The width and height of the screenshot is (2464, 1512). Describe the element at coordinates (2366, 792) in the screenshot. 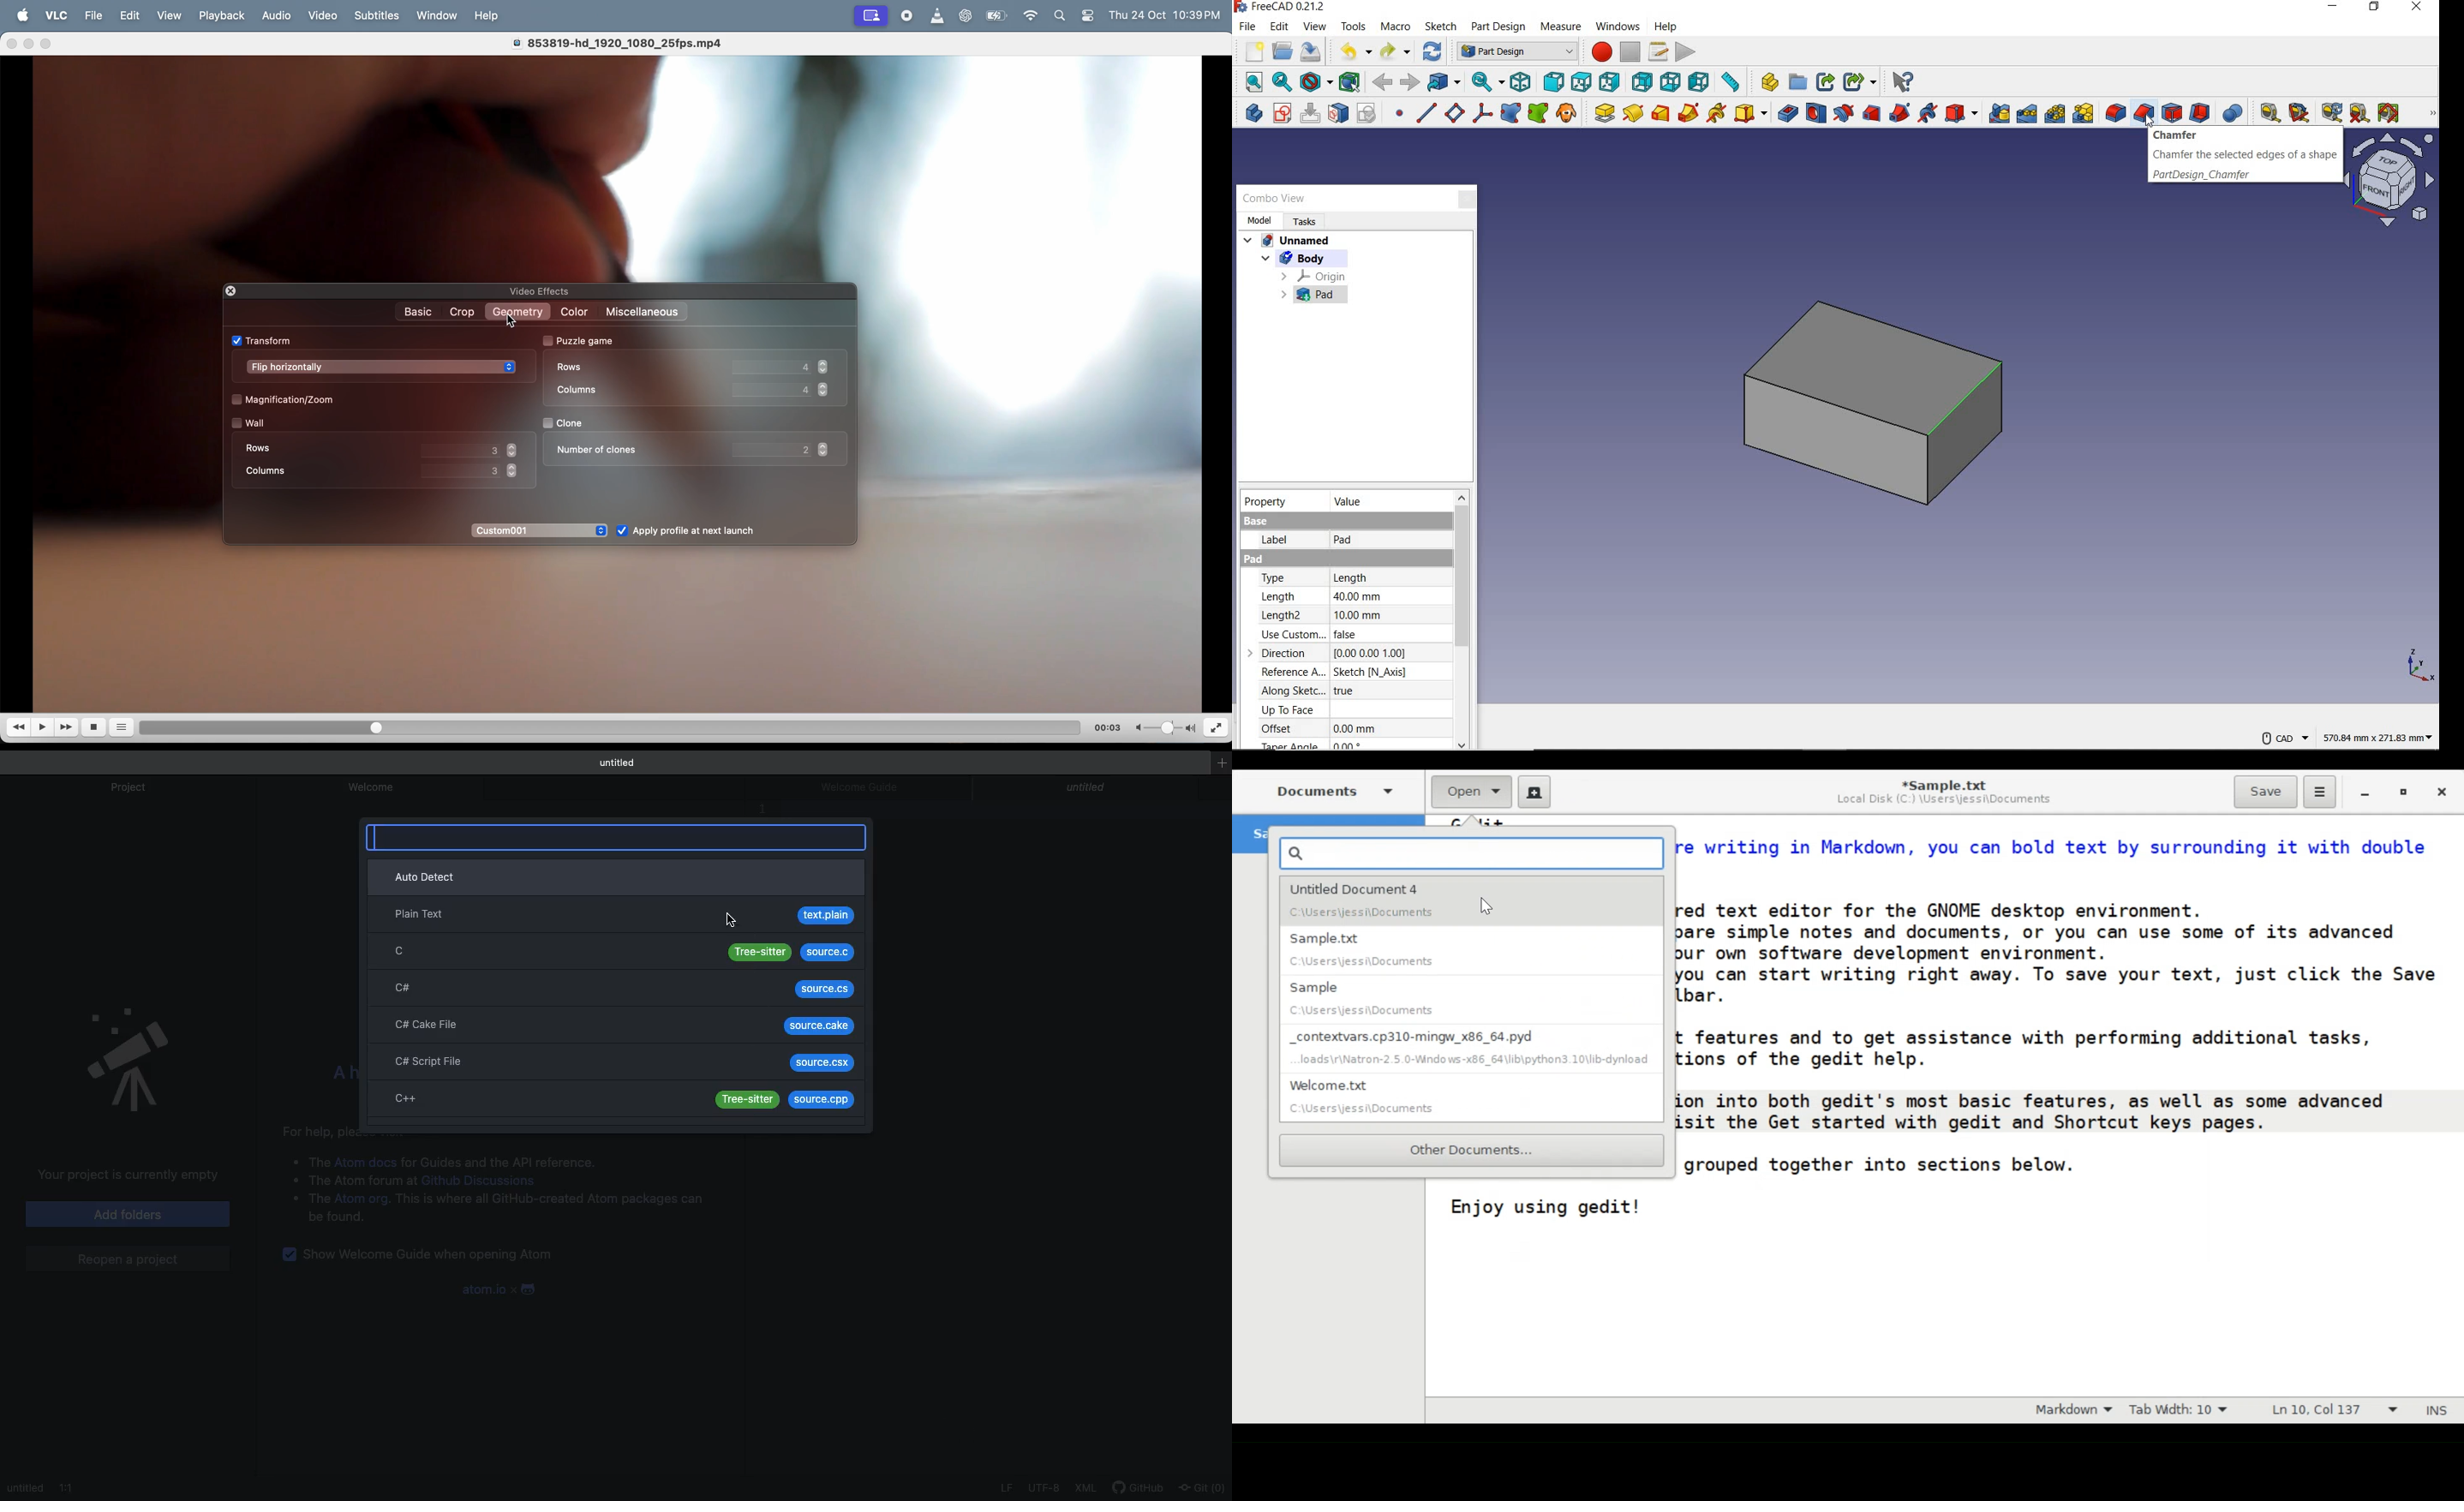

I see `minimize` at that location.